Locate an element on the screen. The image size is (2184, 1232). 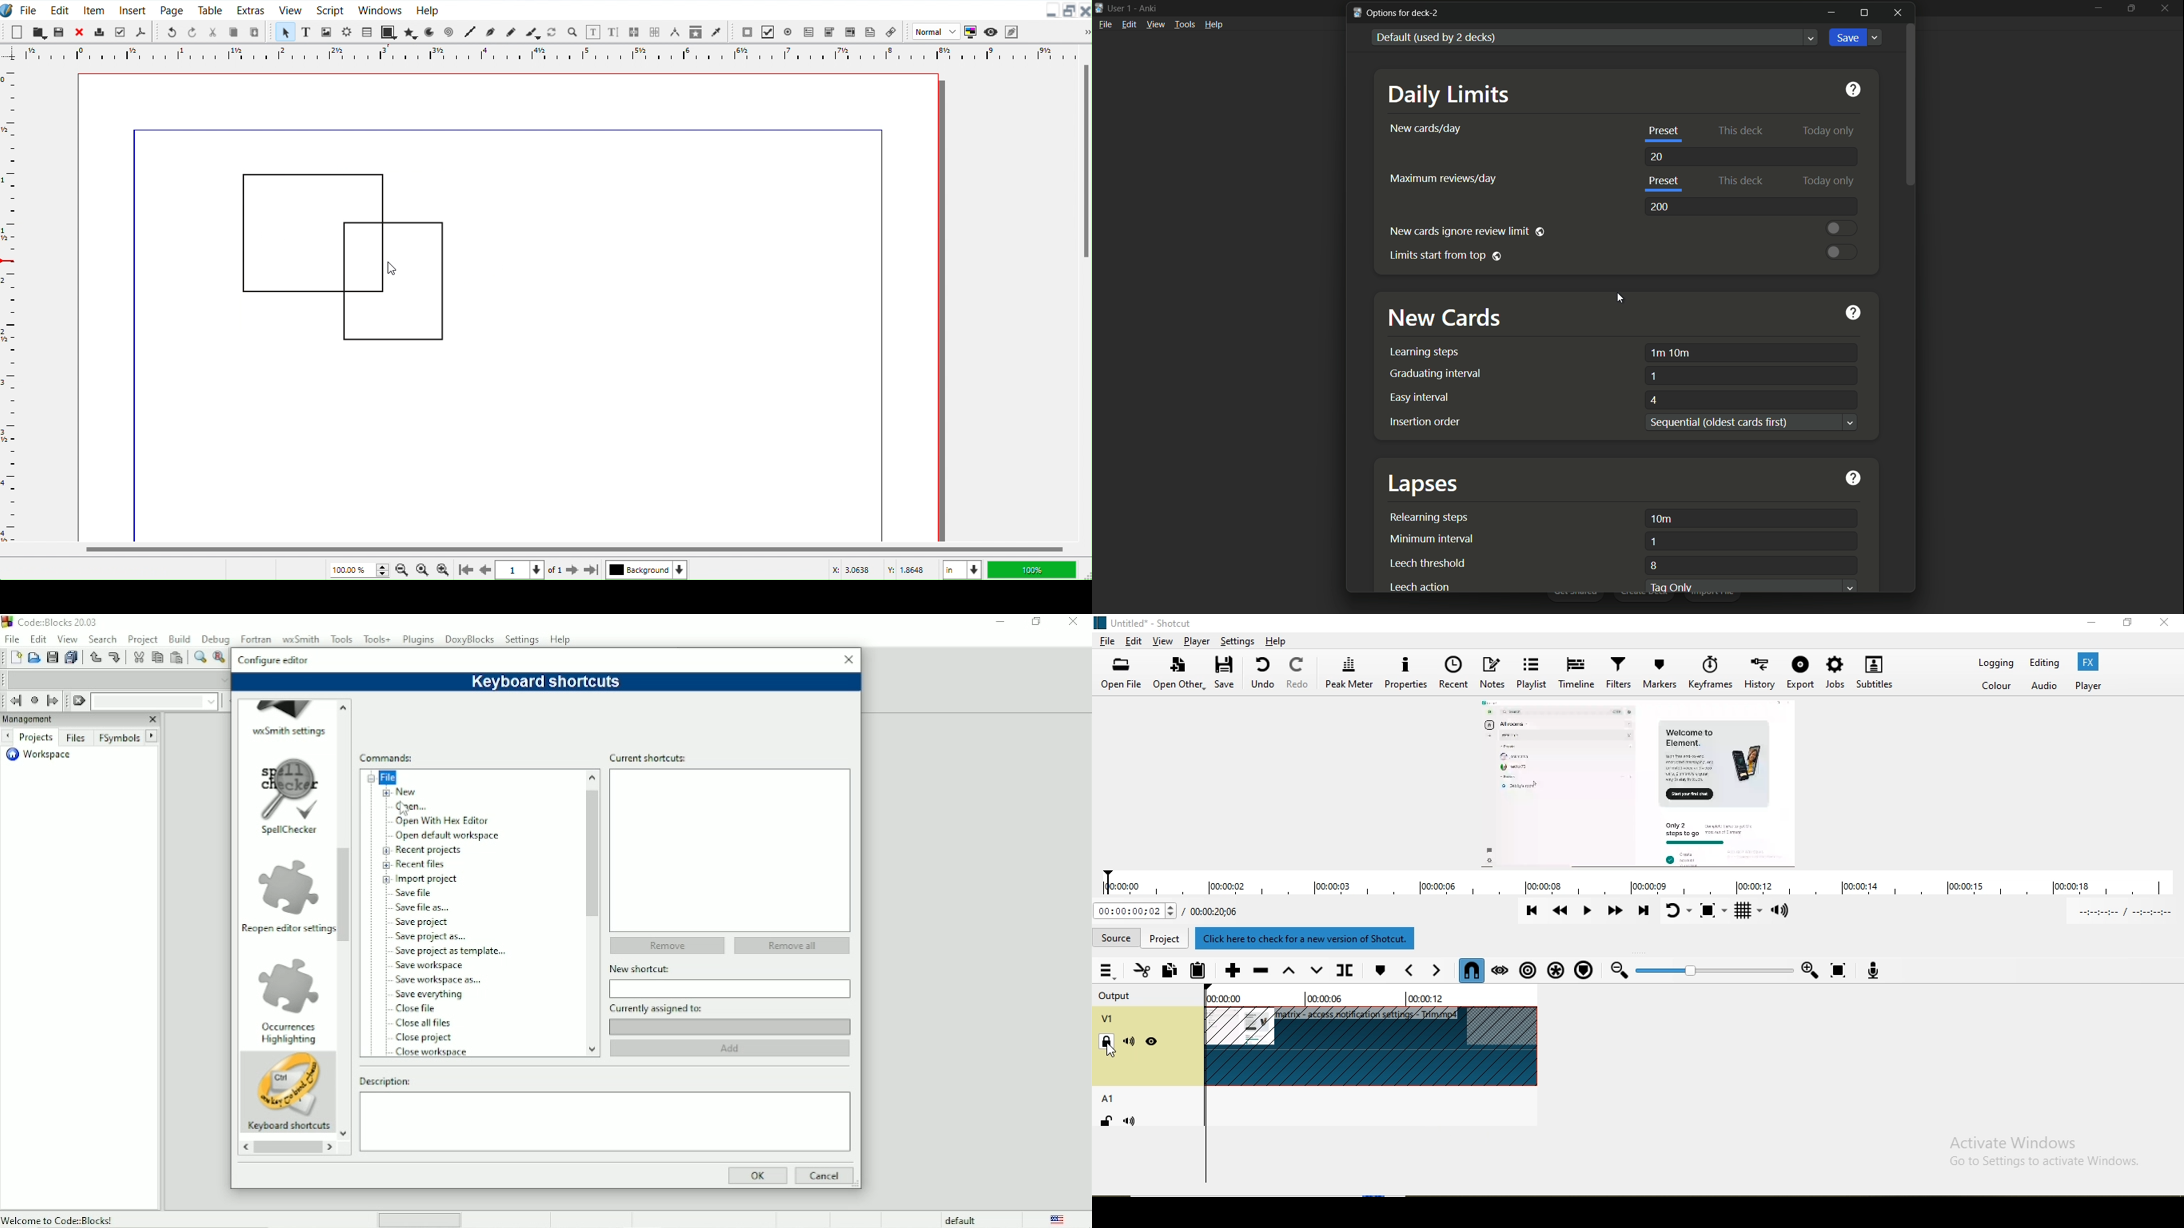
of 1 is located at coordinates (555, 572).